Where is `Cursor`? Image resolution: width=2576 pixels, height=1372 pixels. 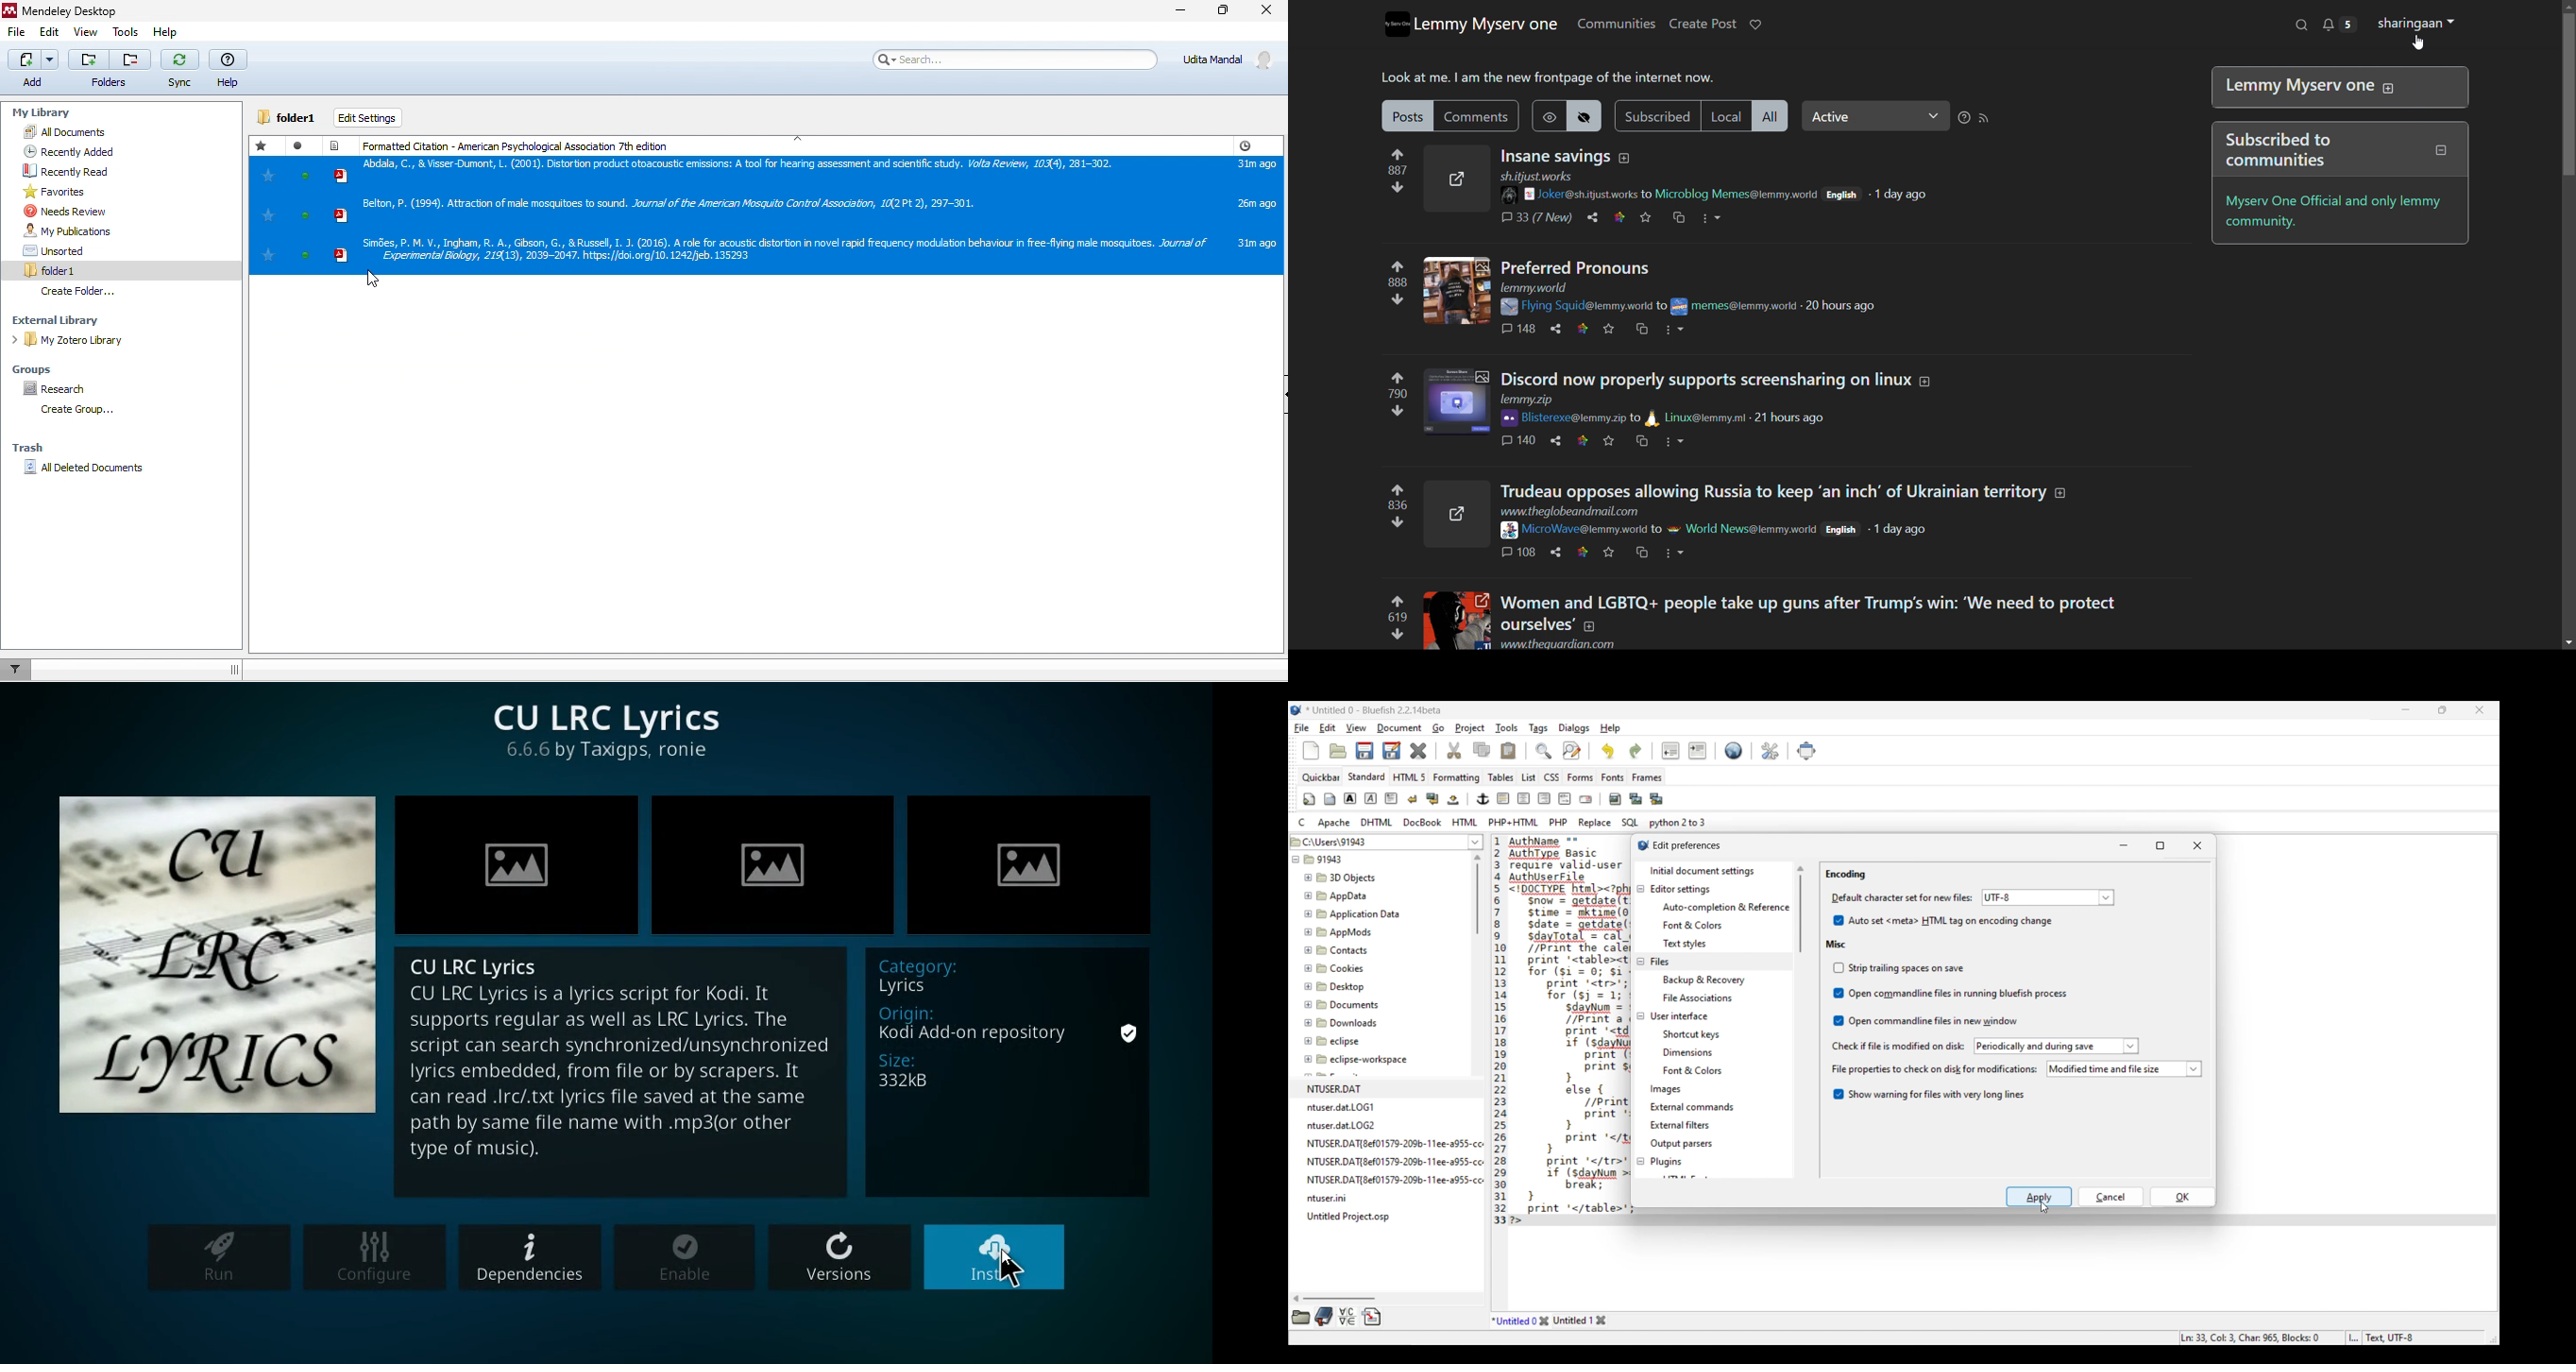 Cursor is located at coordinates (1016, 1266).